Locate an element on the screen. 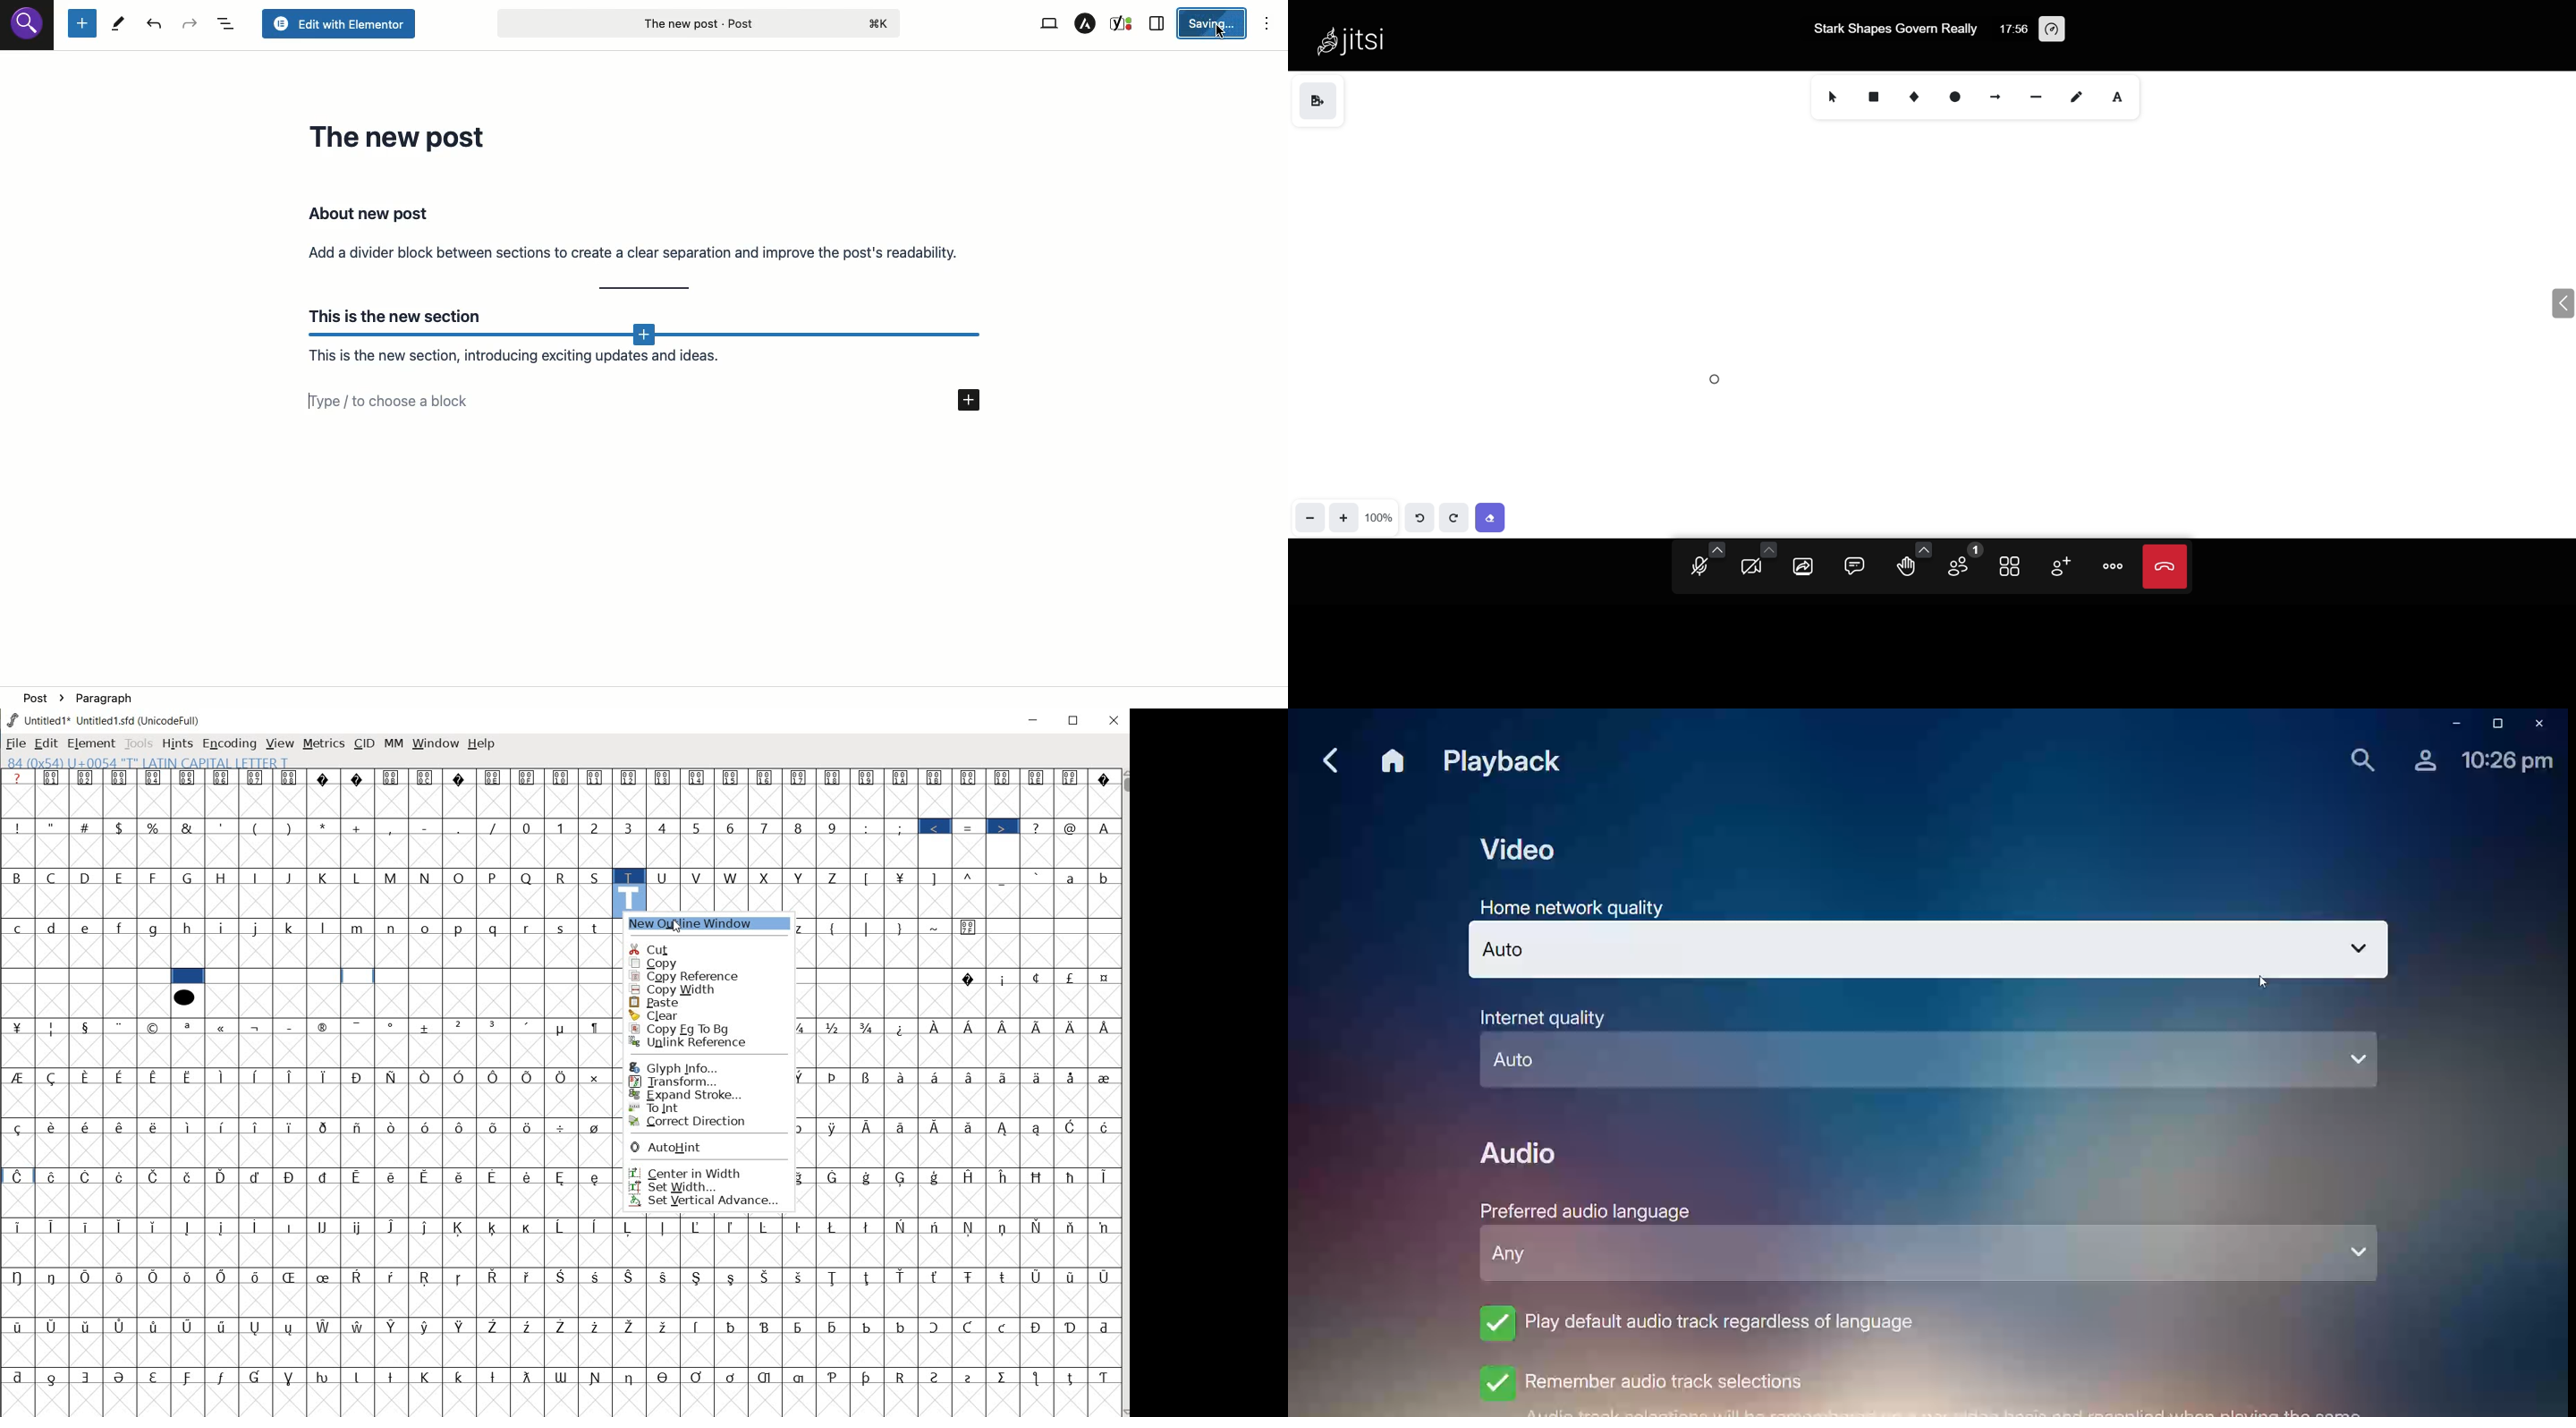 The height and width of the screenshot is (1428, 2576). Symbol is located at coordinates (222, 1276).